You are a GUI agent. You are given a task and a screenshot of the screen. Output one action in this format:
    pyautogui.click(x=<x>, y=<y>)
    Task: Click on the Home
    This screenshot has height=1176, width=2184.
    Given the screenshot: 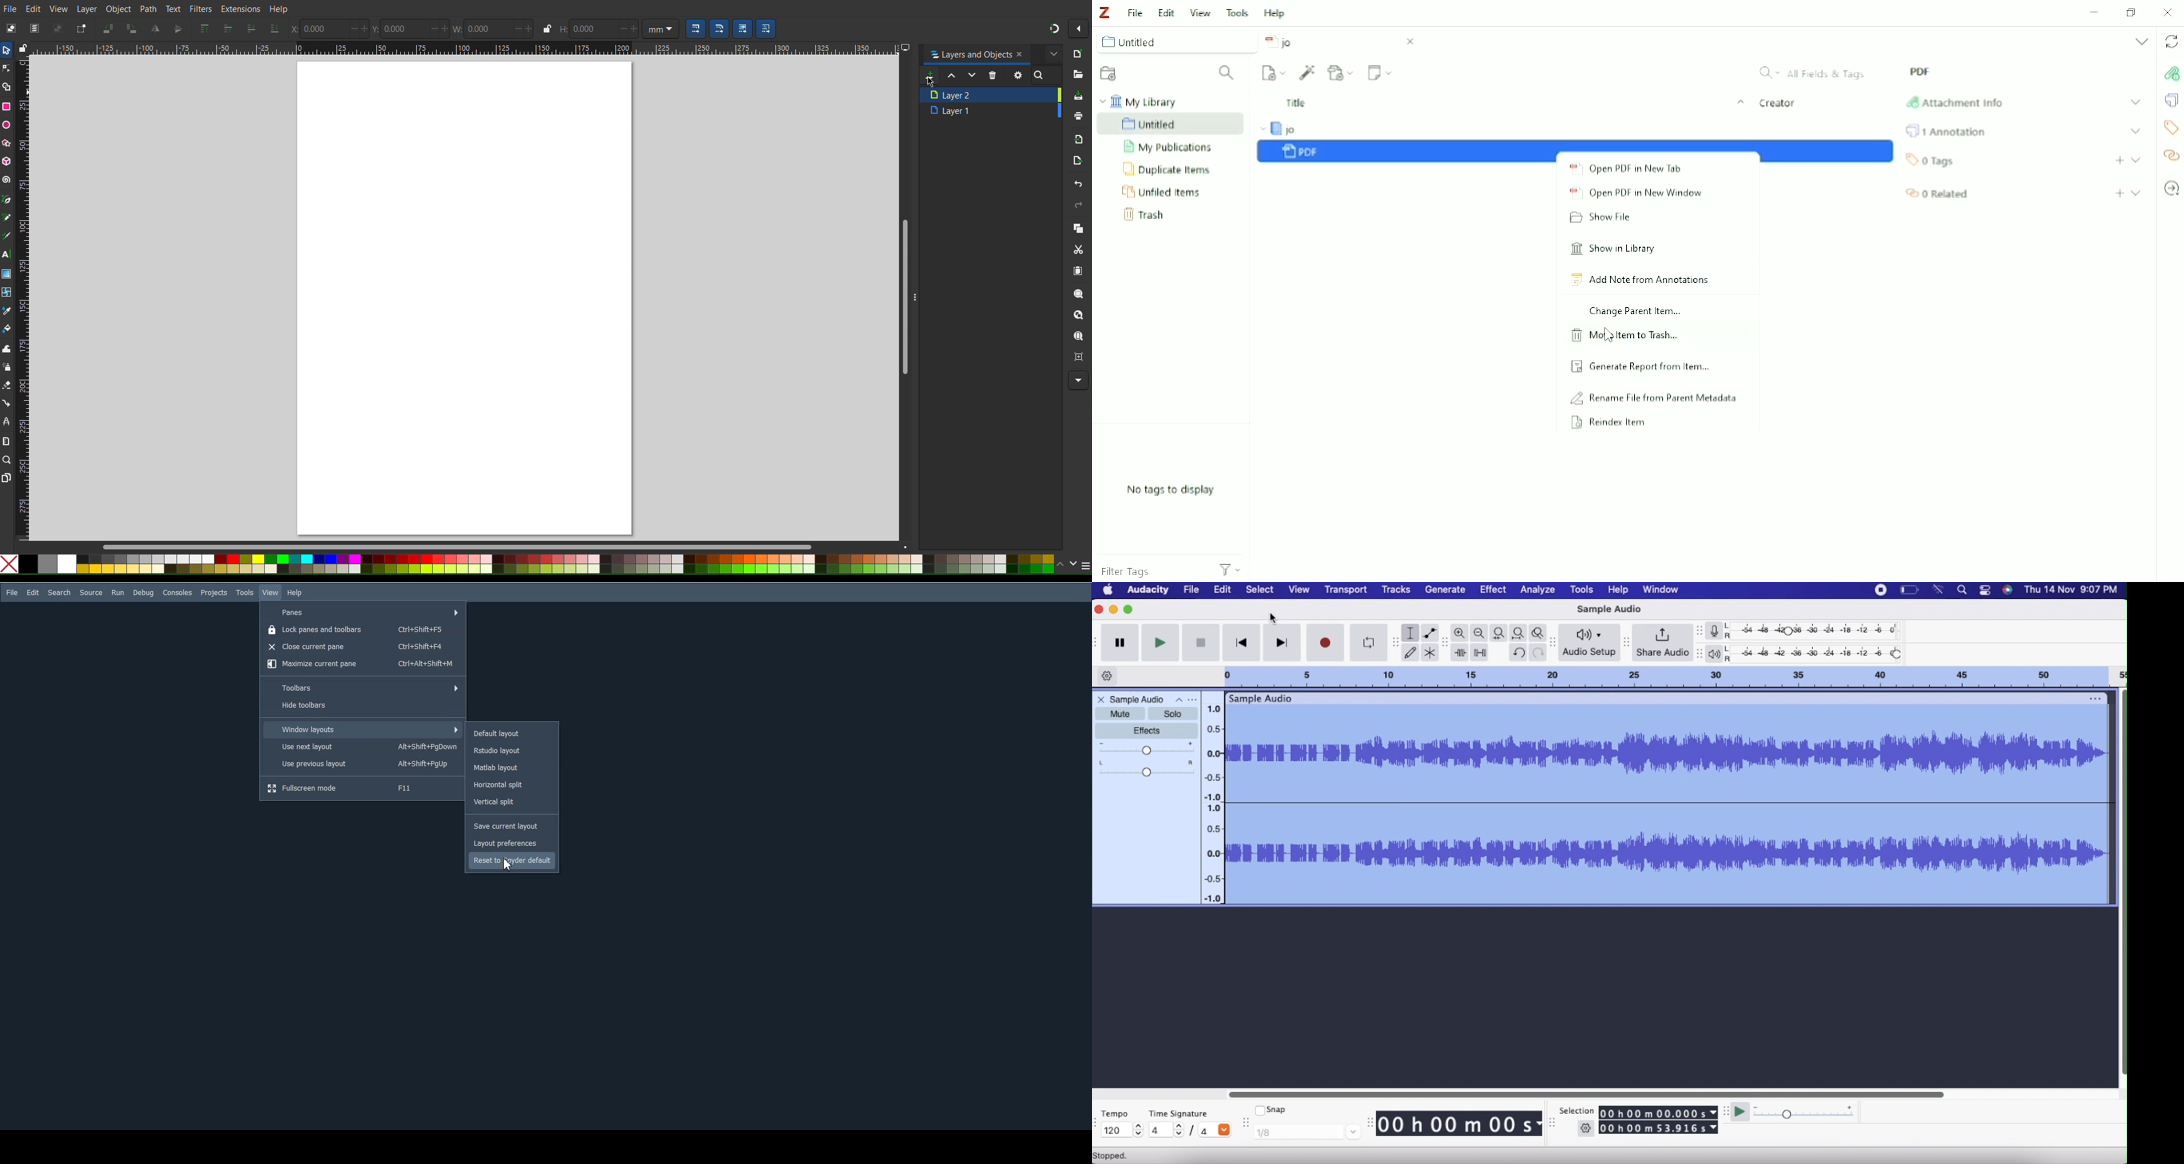 What is the action you would take?
    pyautogui.click(x=1109, y=591)
    